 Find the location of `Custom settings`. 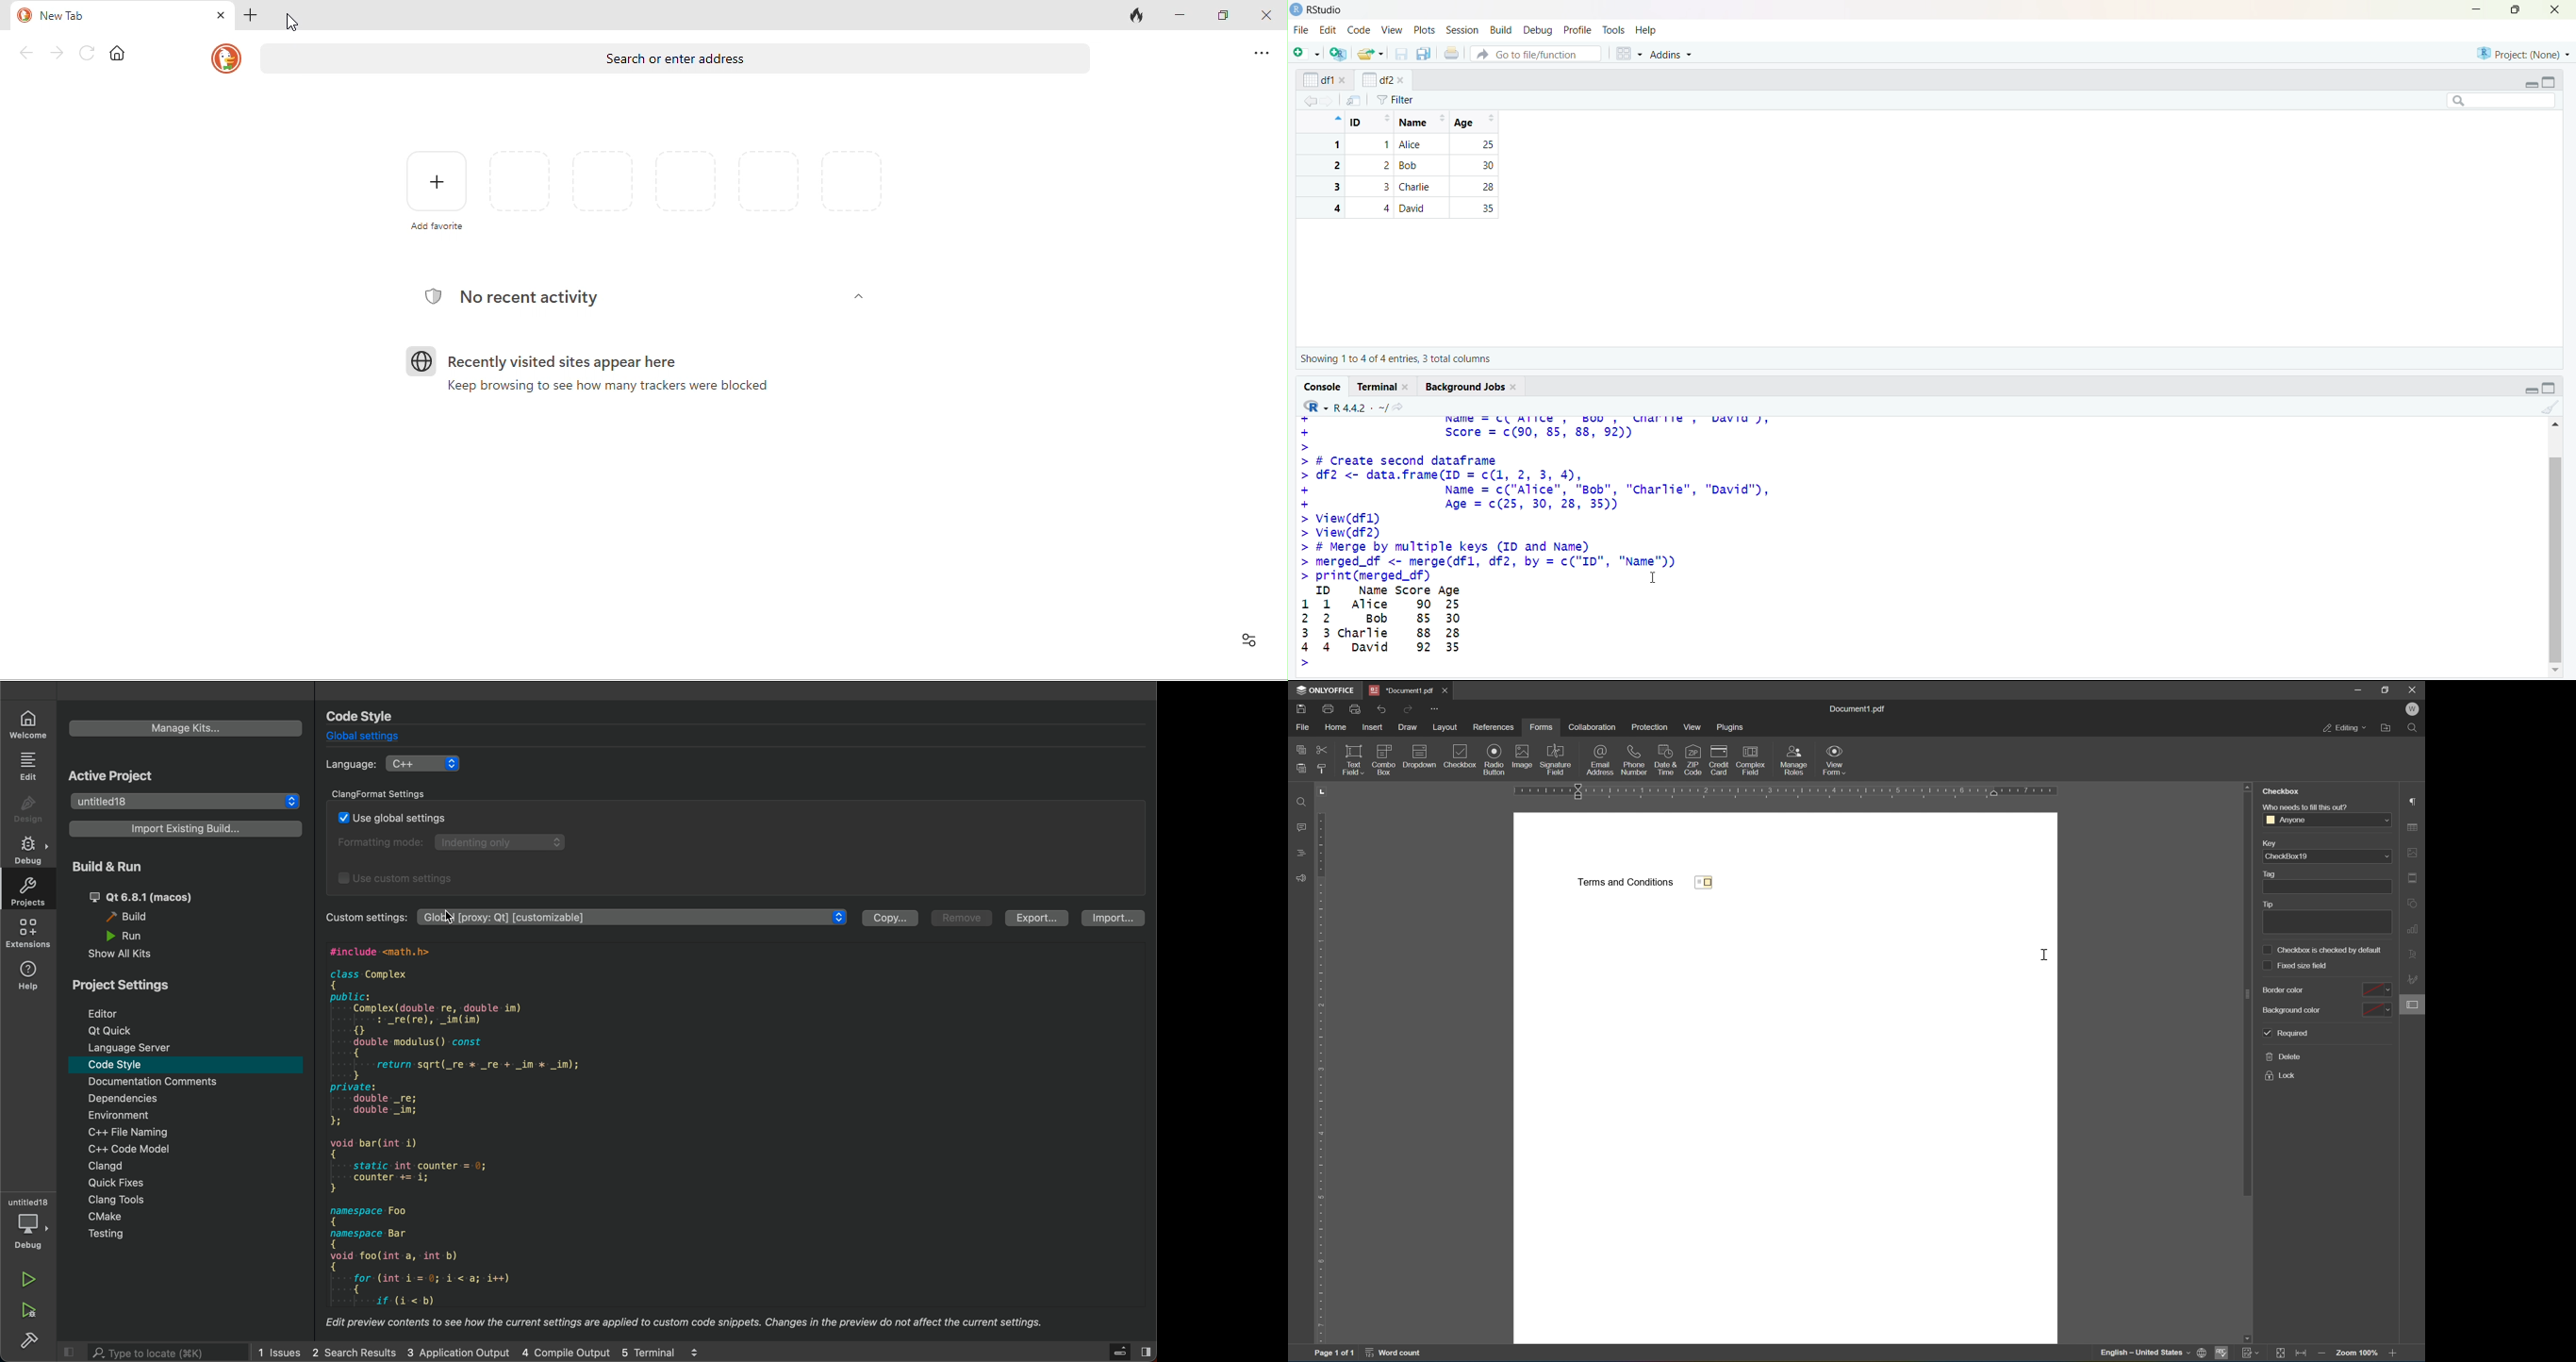

Custom settings is located at coordinates (368, 919).